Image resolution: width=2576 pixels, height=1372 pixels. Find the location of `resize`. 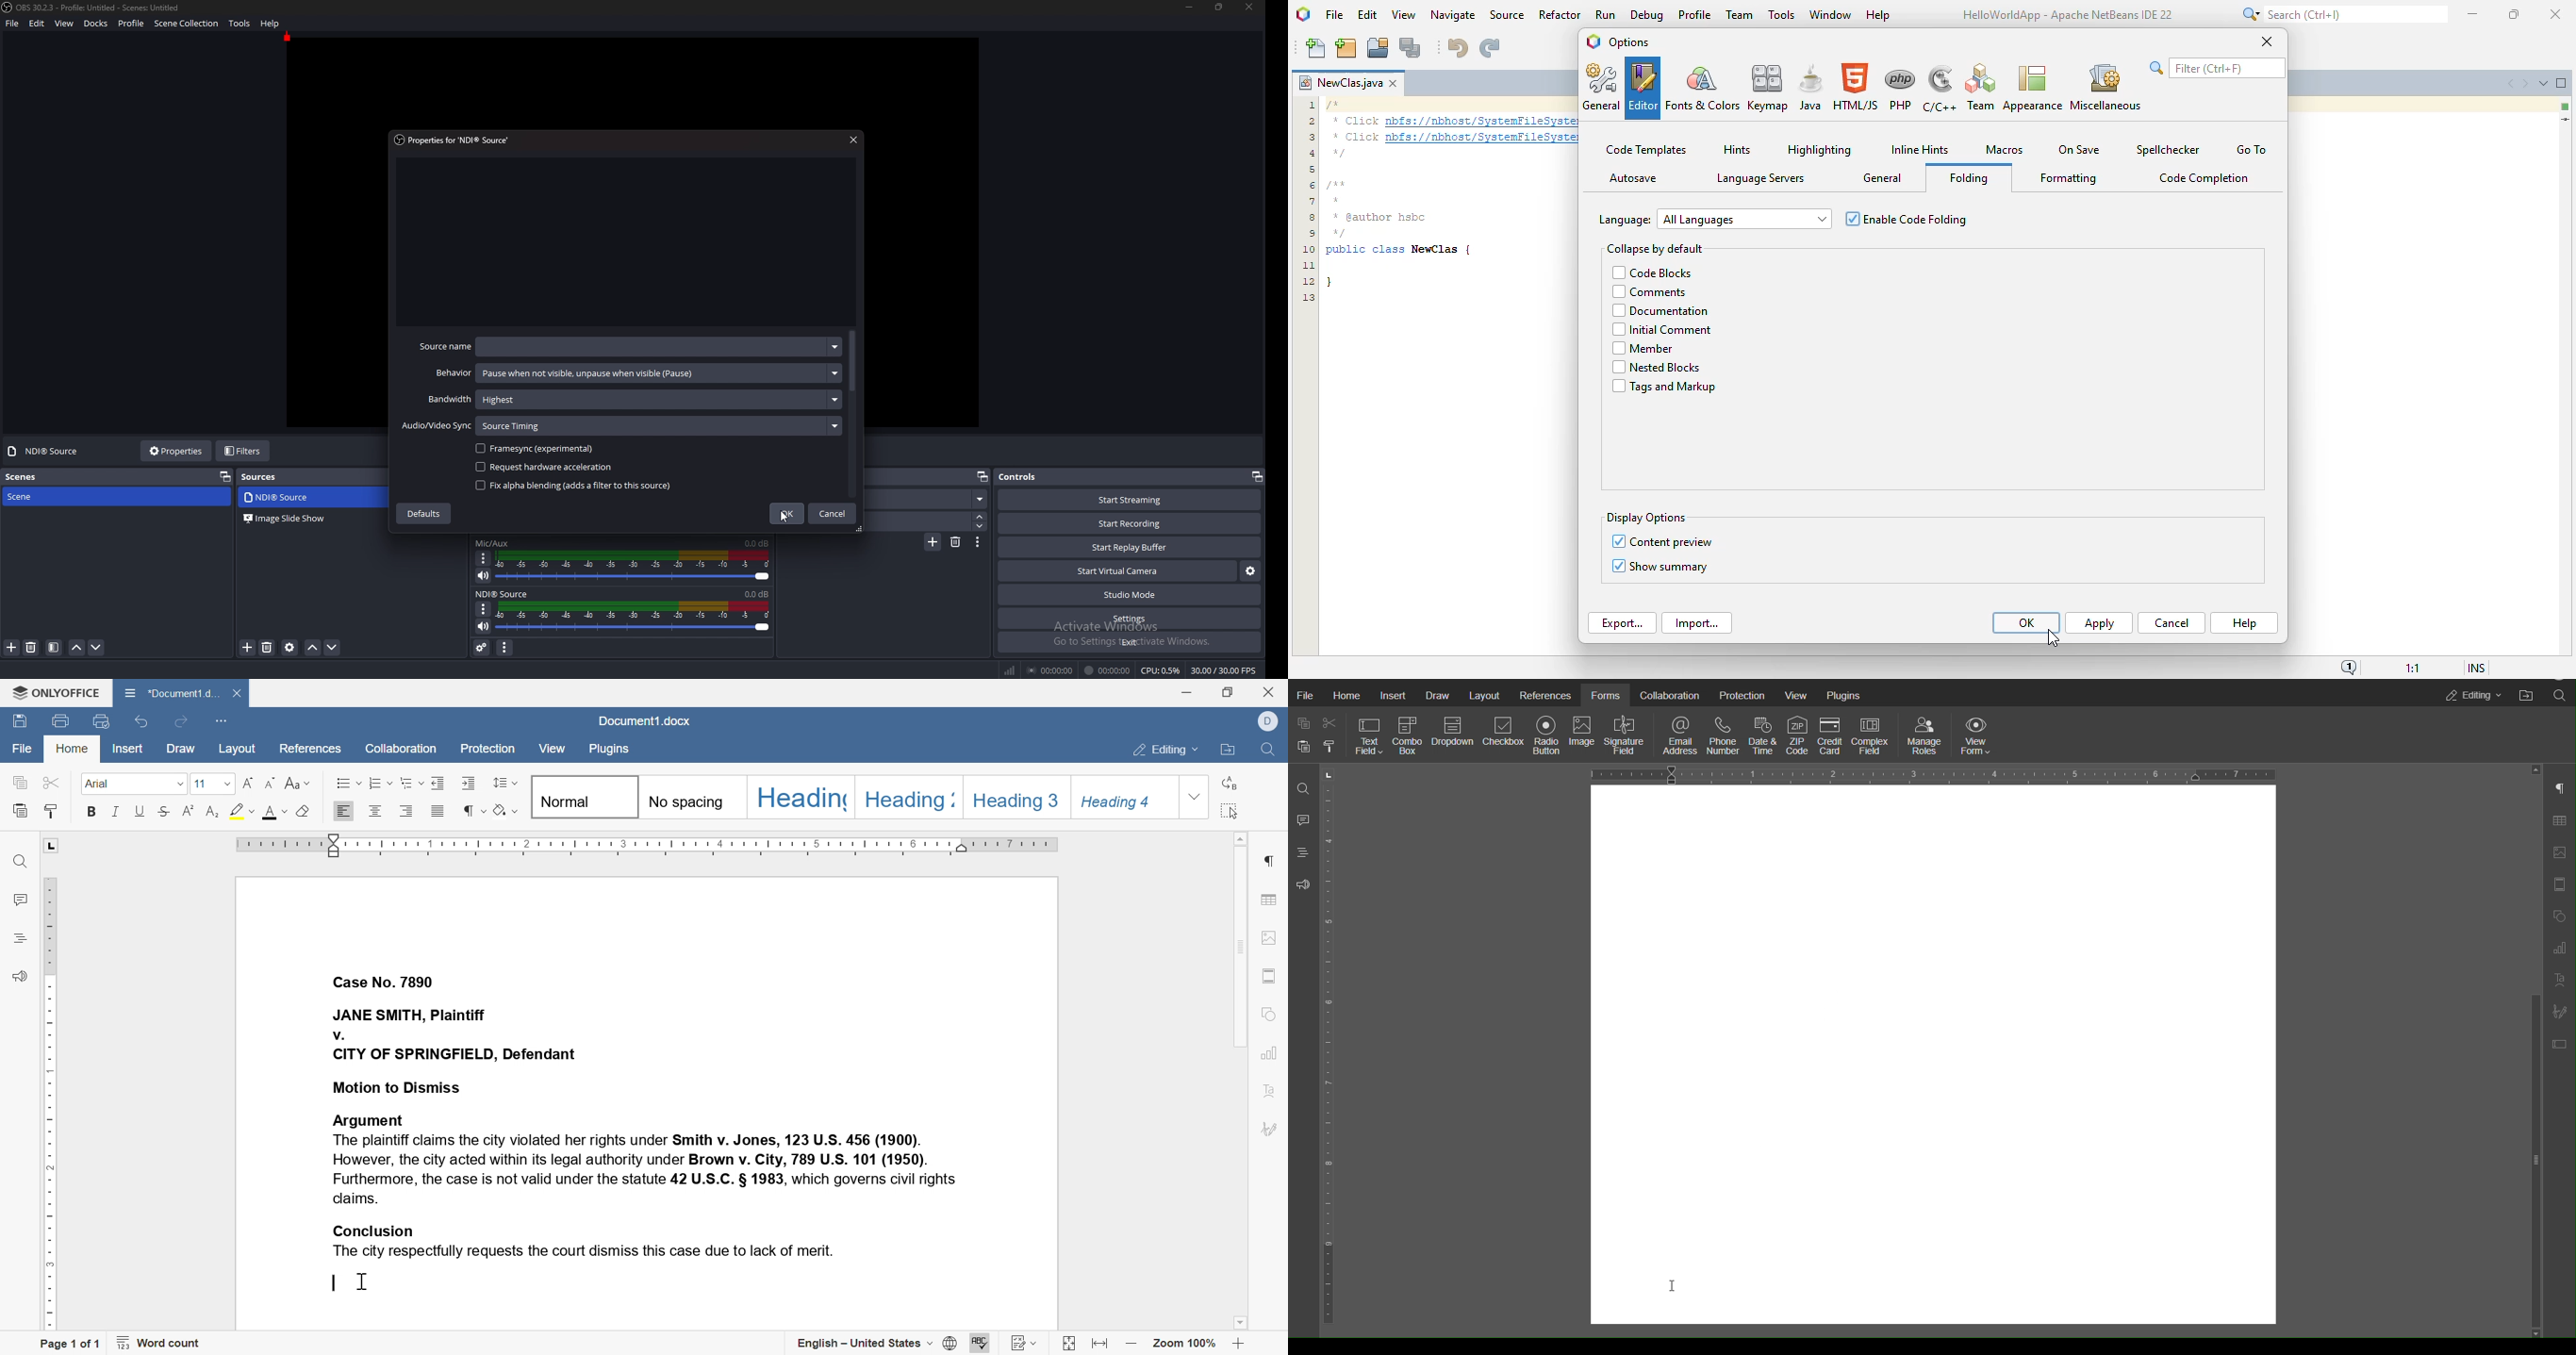

resize is located at coordinates (1220, 7).